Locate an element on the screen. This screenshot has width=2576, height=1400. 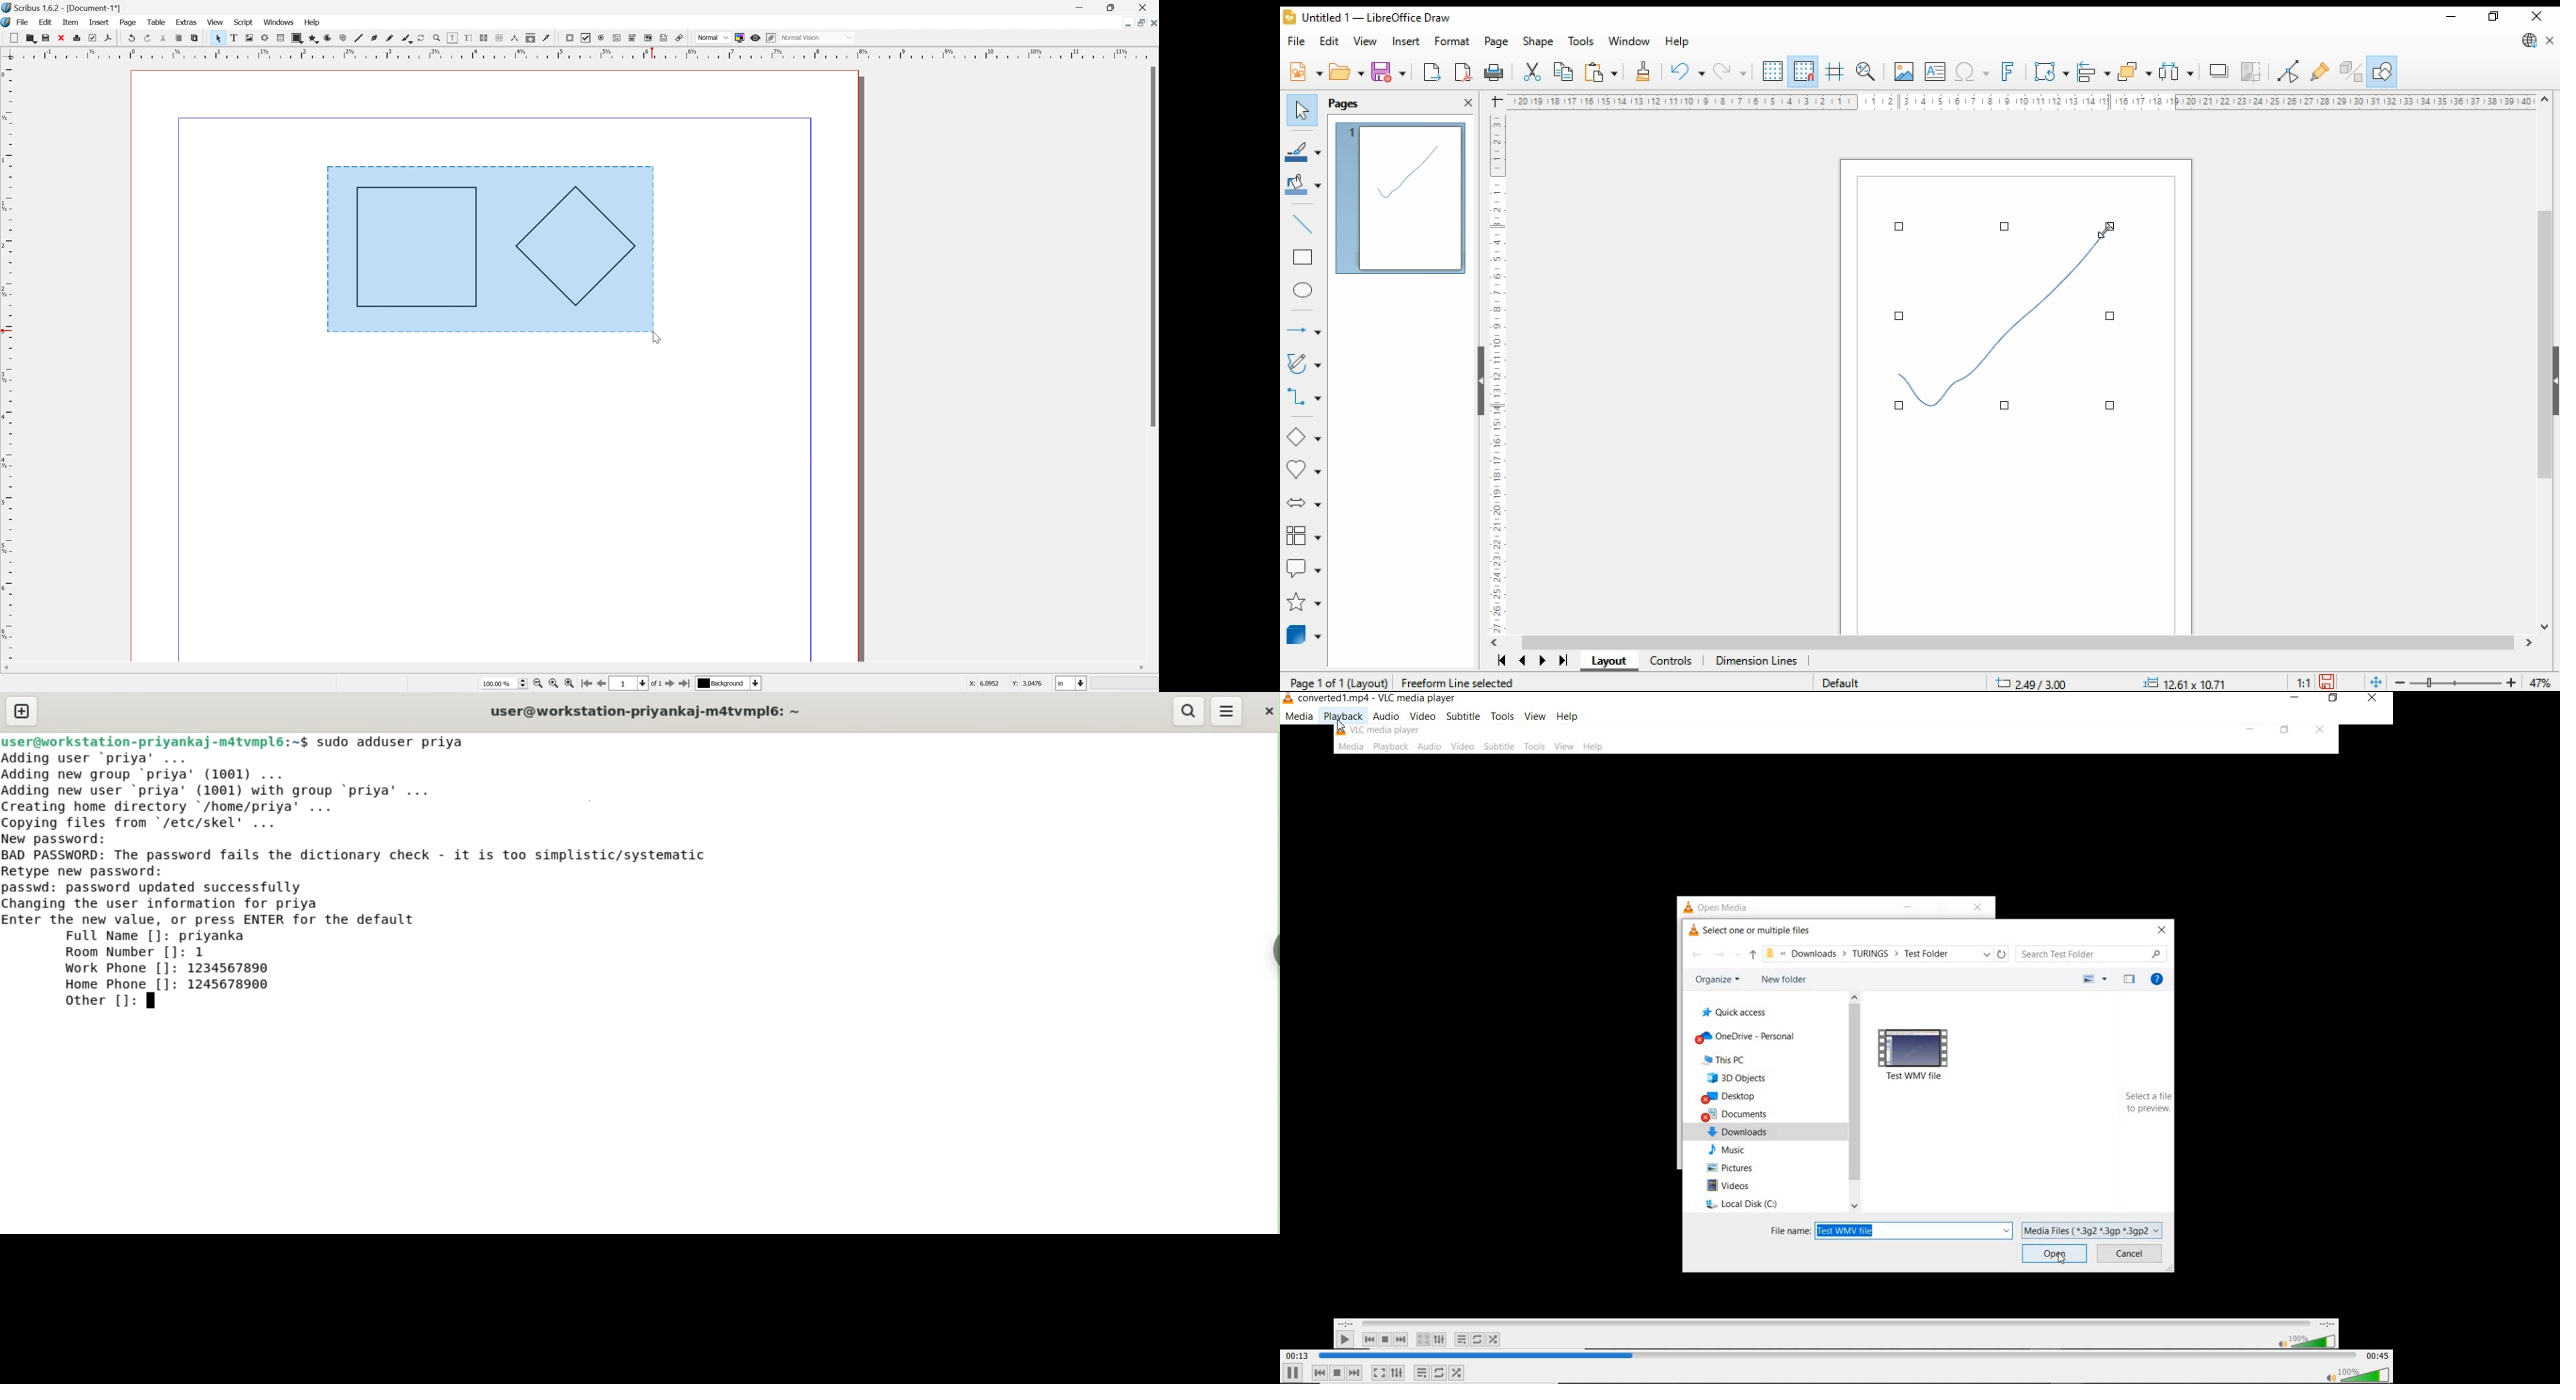
last page is located at coordinates (1564, 661).